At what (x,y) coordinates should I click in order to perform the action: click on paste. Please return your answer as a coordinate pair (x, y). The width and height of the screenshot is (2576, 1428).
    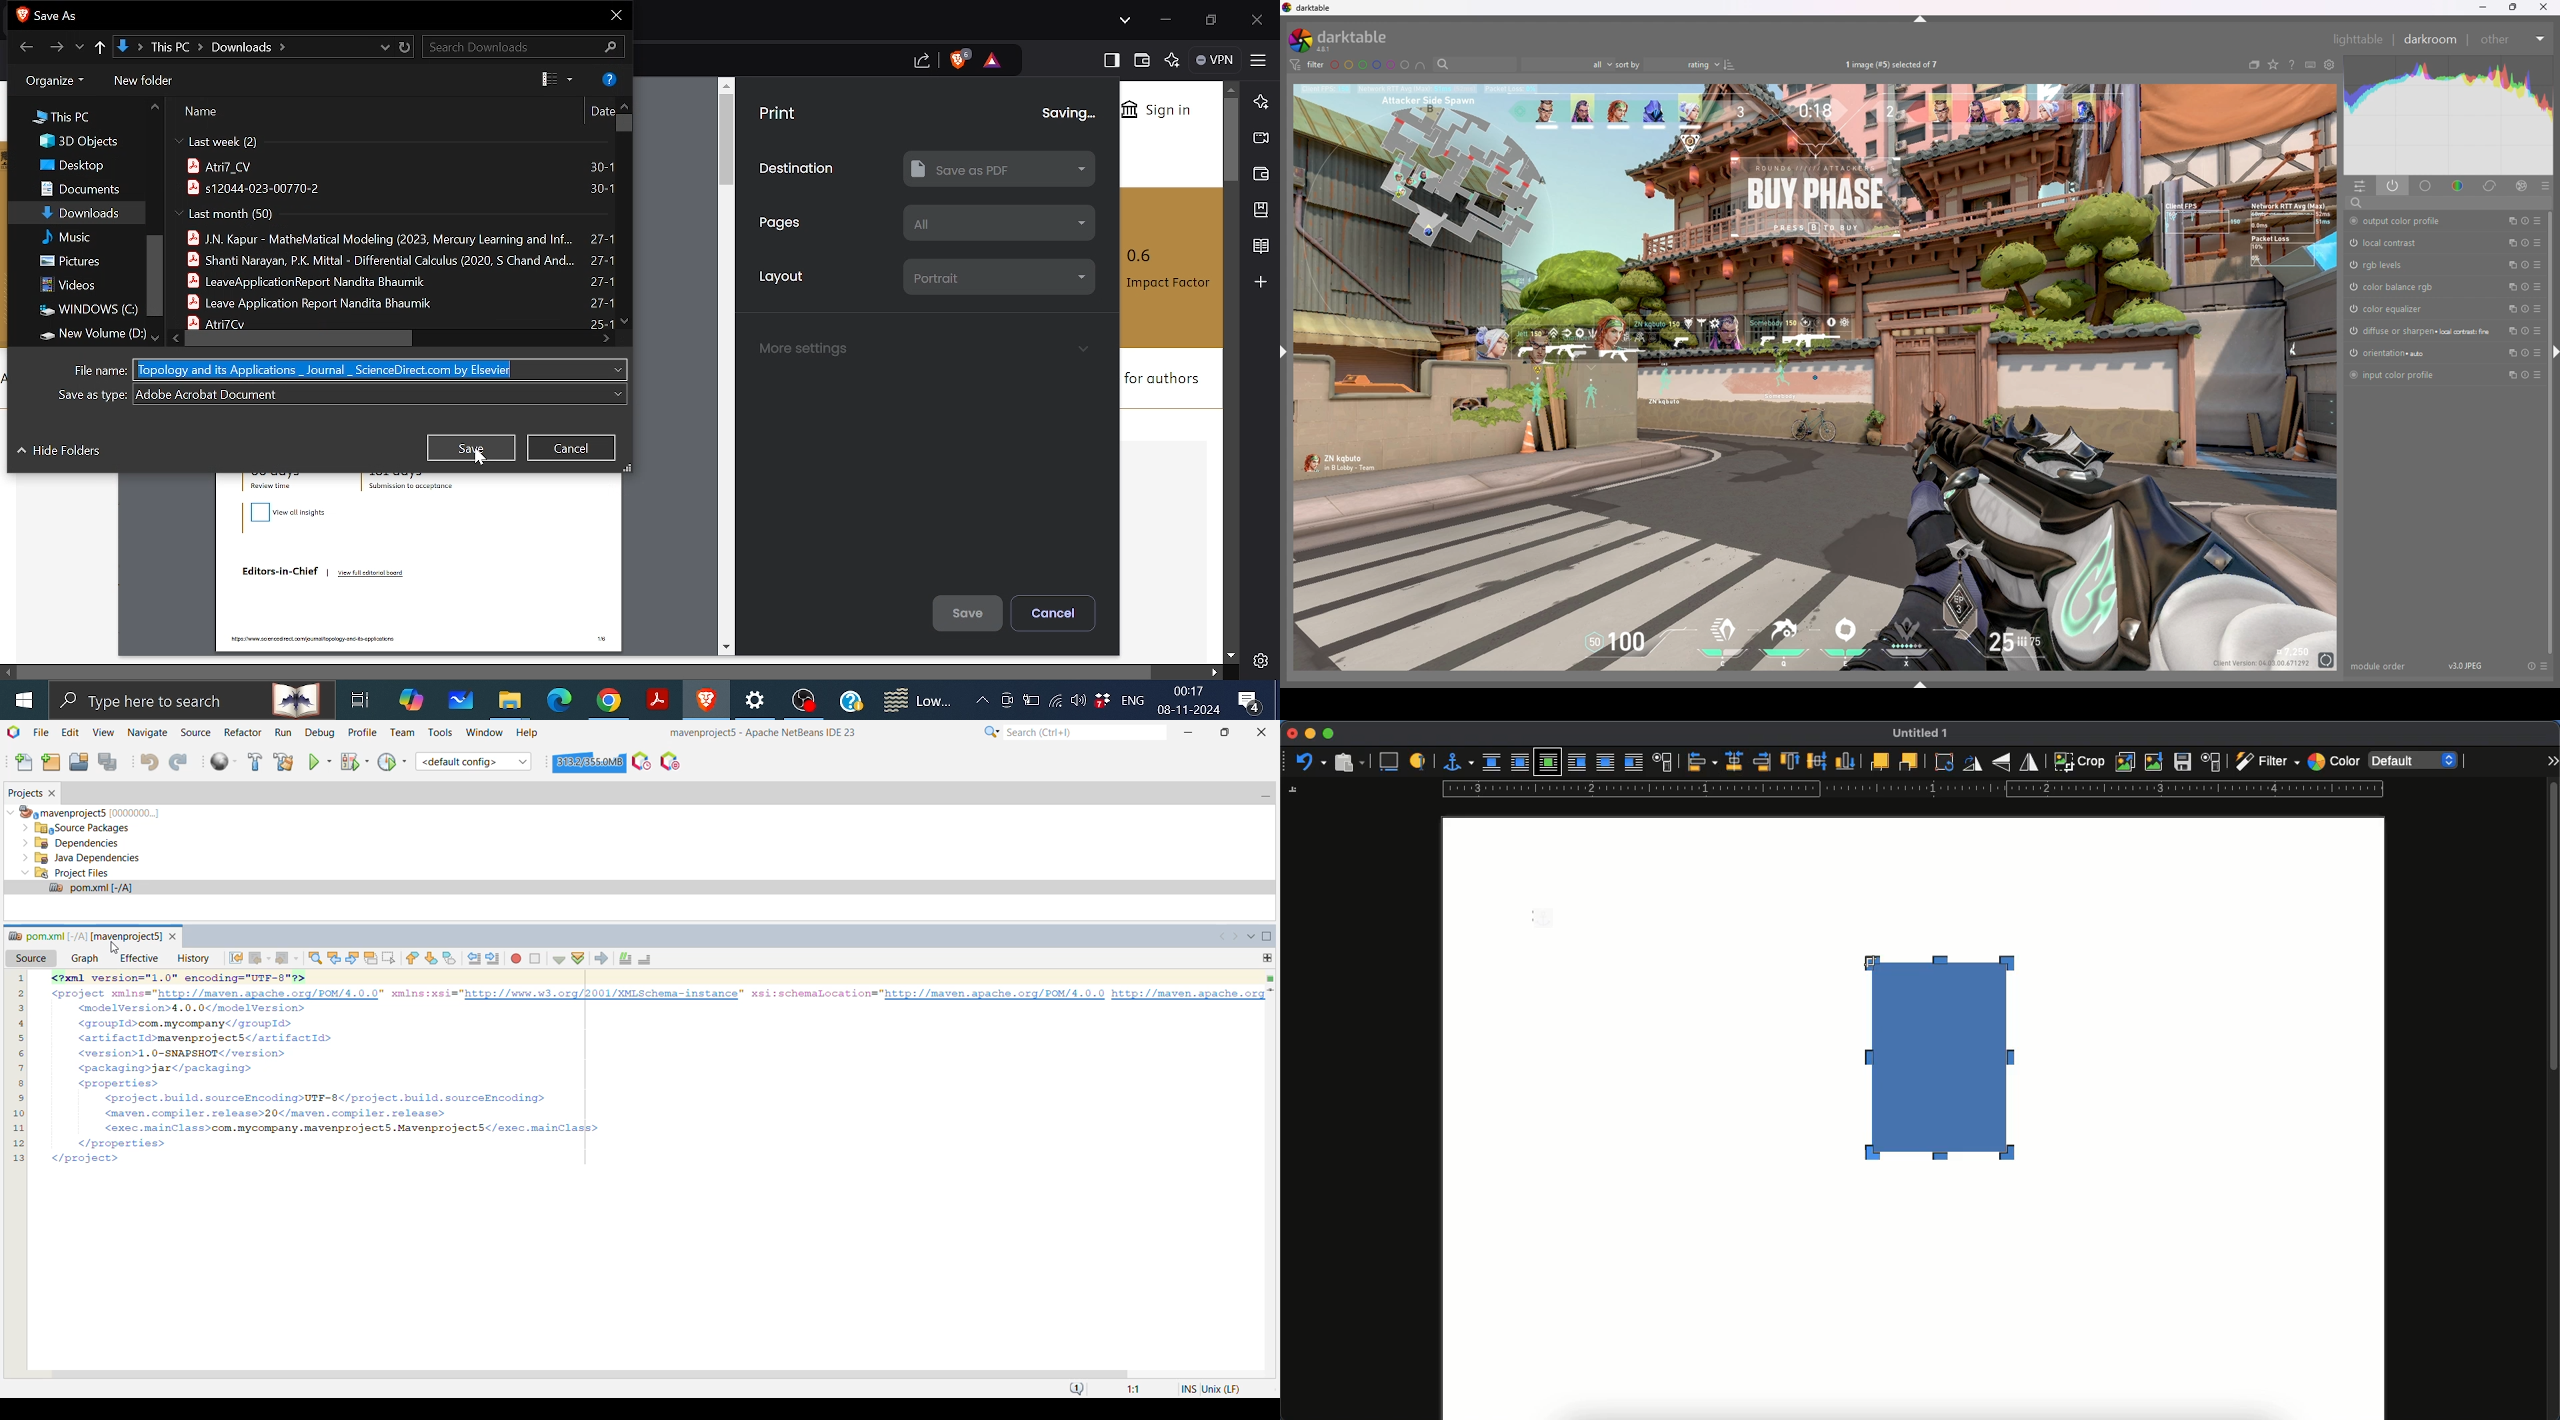
    Looking at the image, I should click on (1348, 761).